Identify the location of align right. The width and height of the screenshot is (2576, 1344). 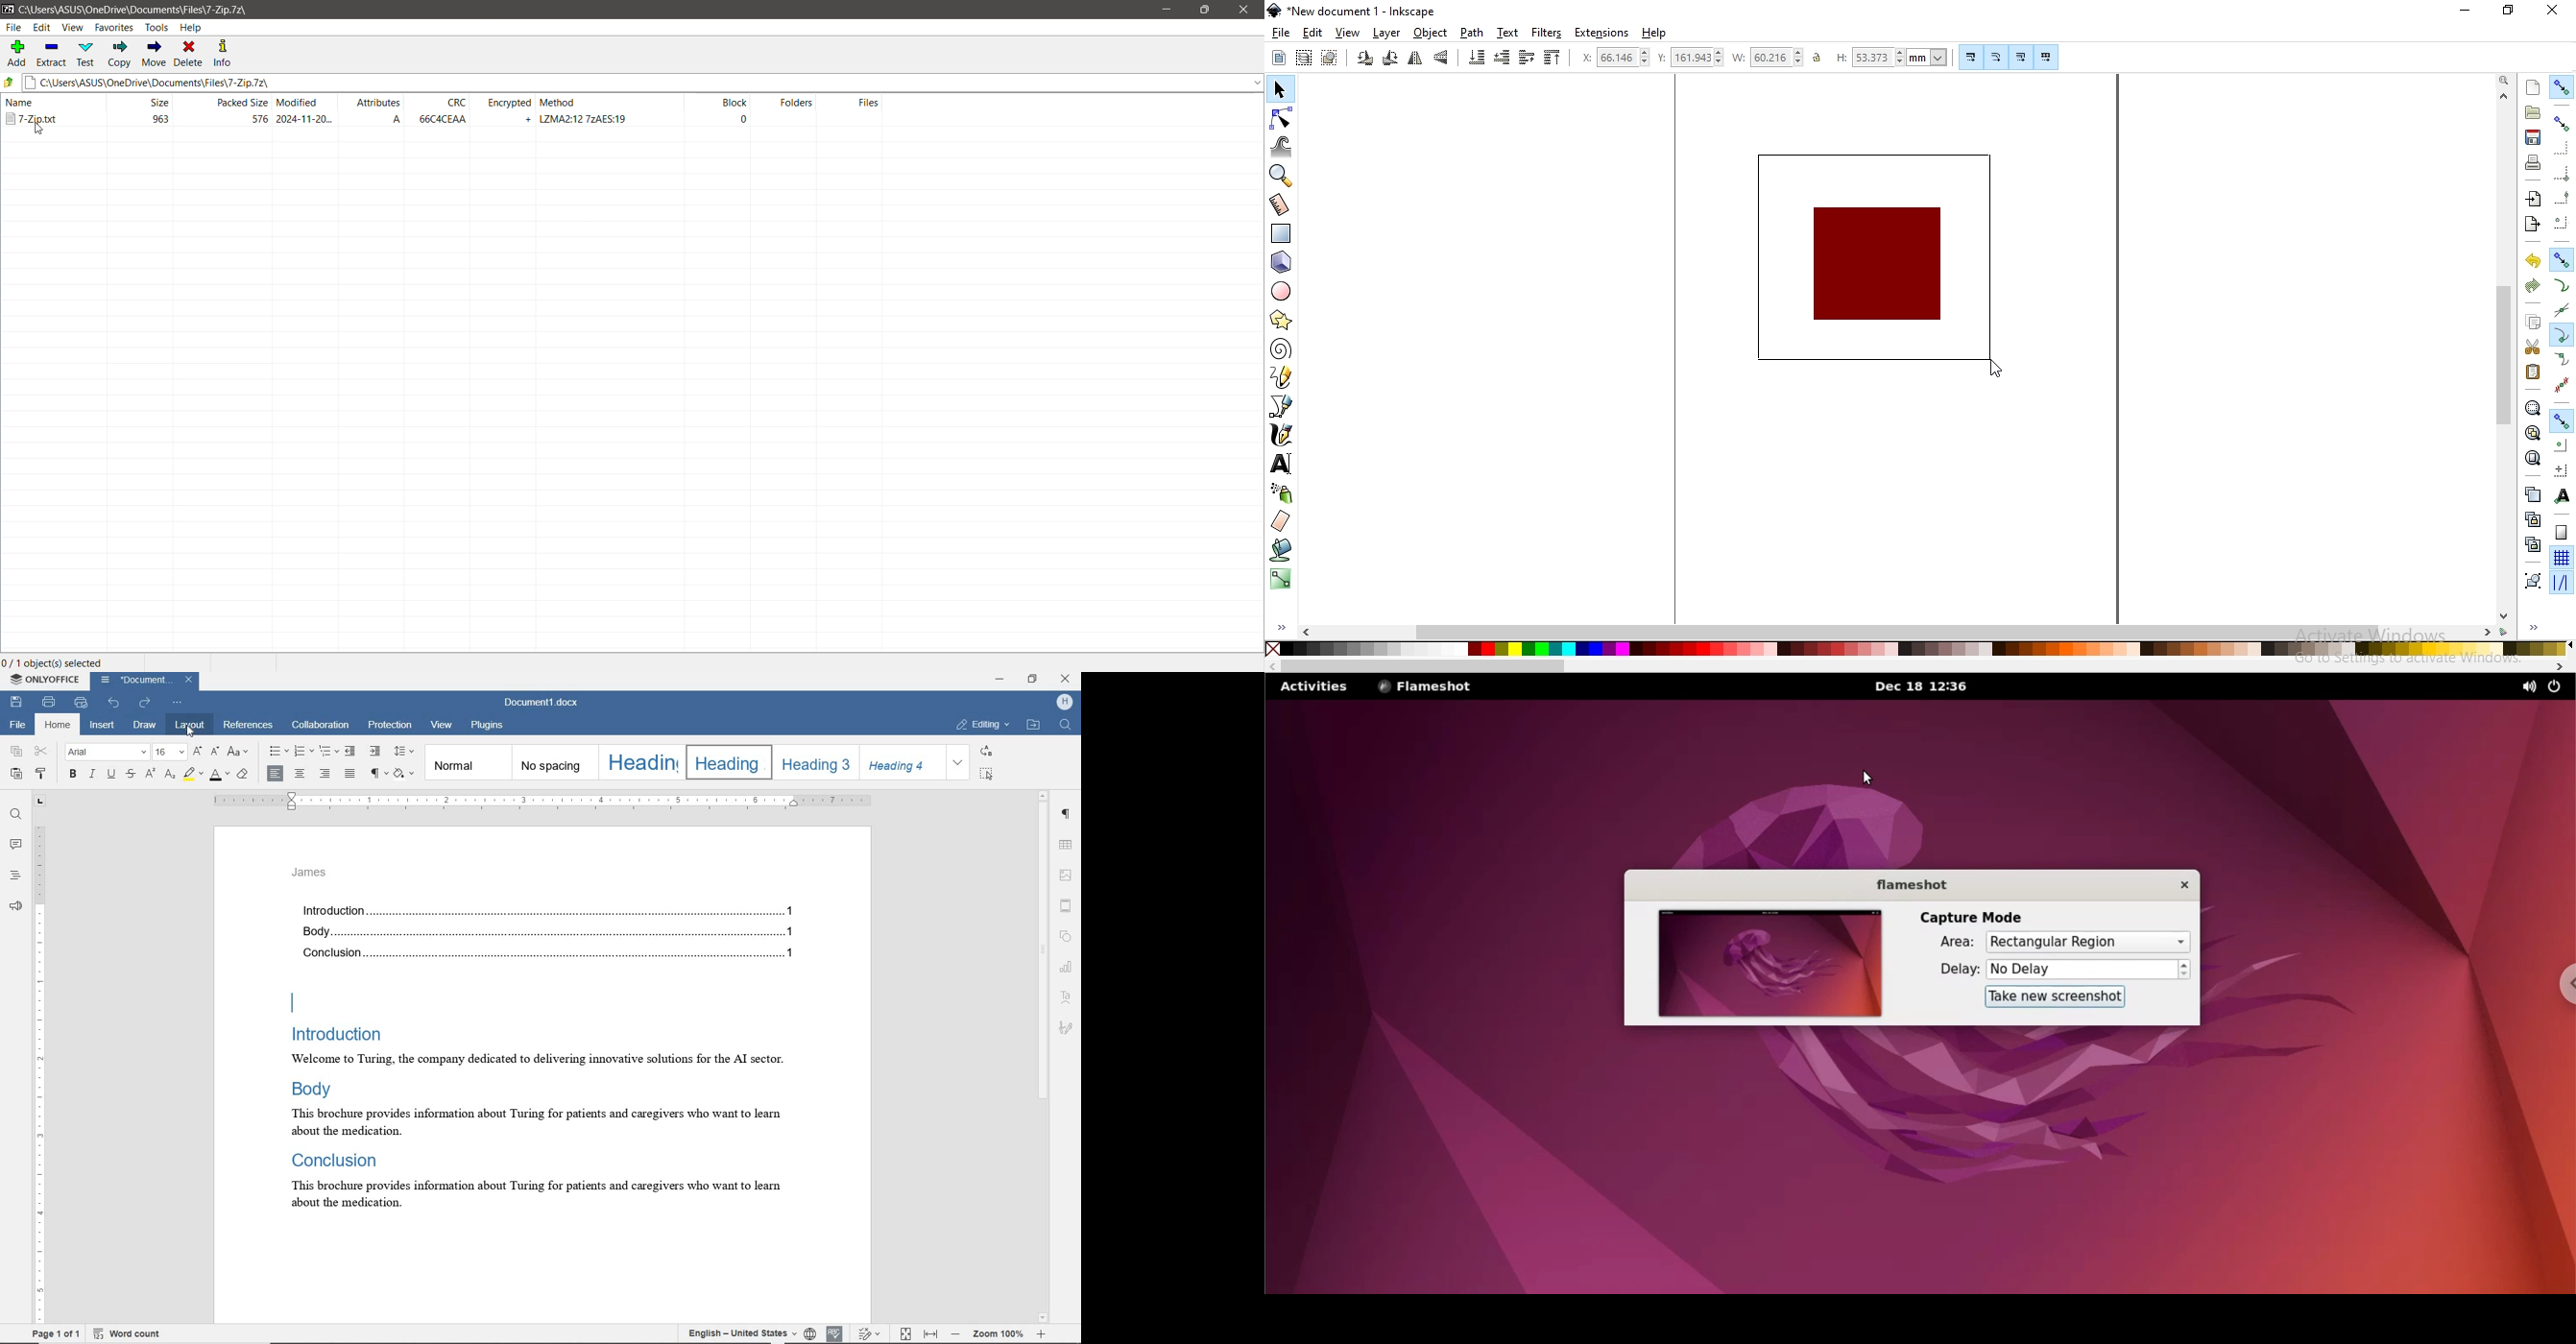
(325, 775).